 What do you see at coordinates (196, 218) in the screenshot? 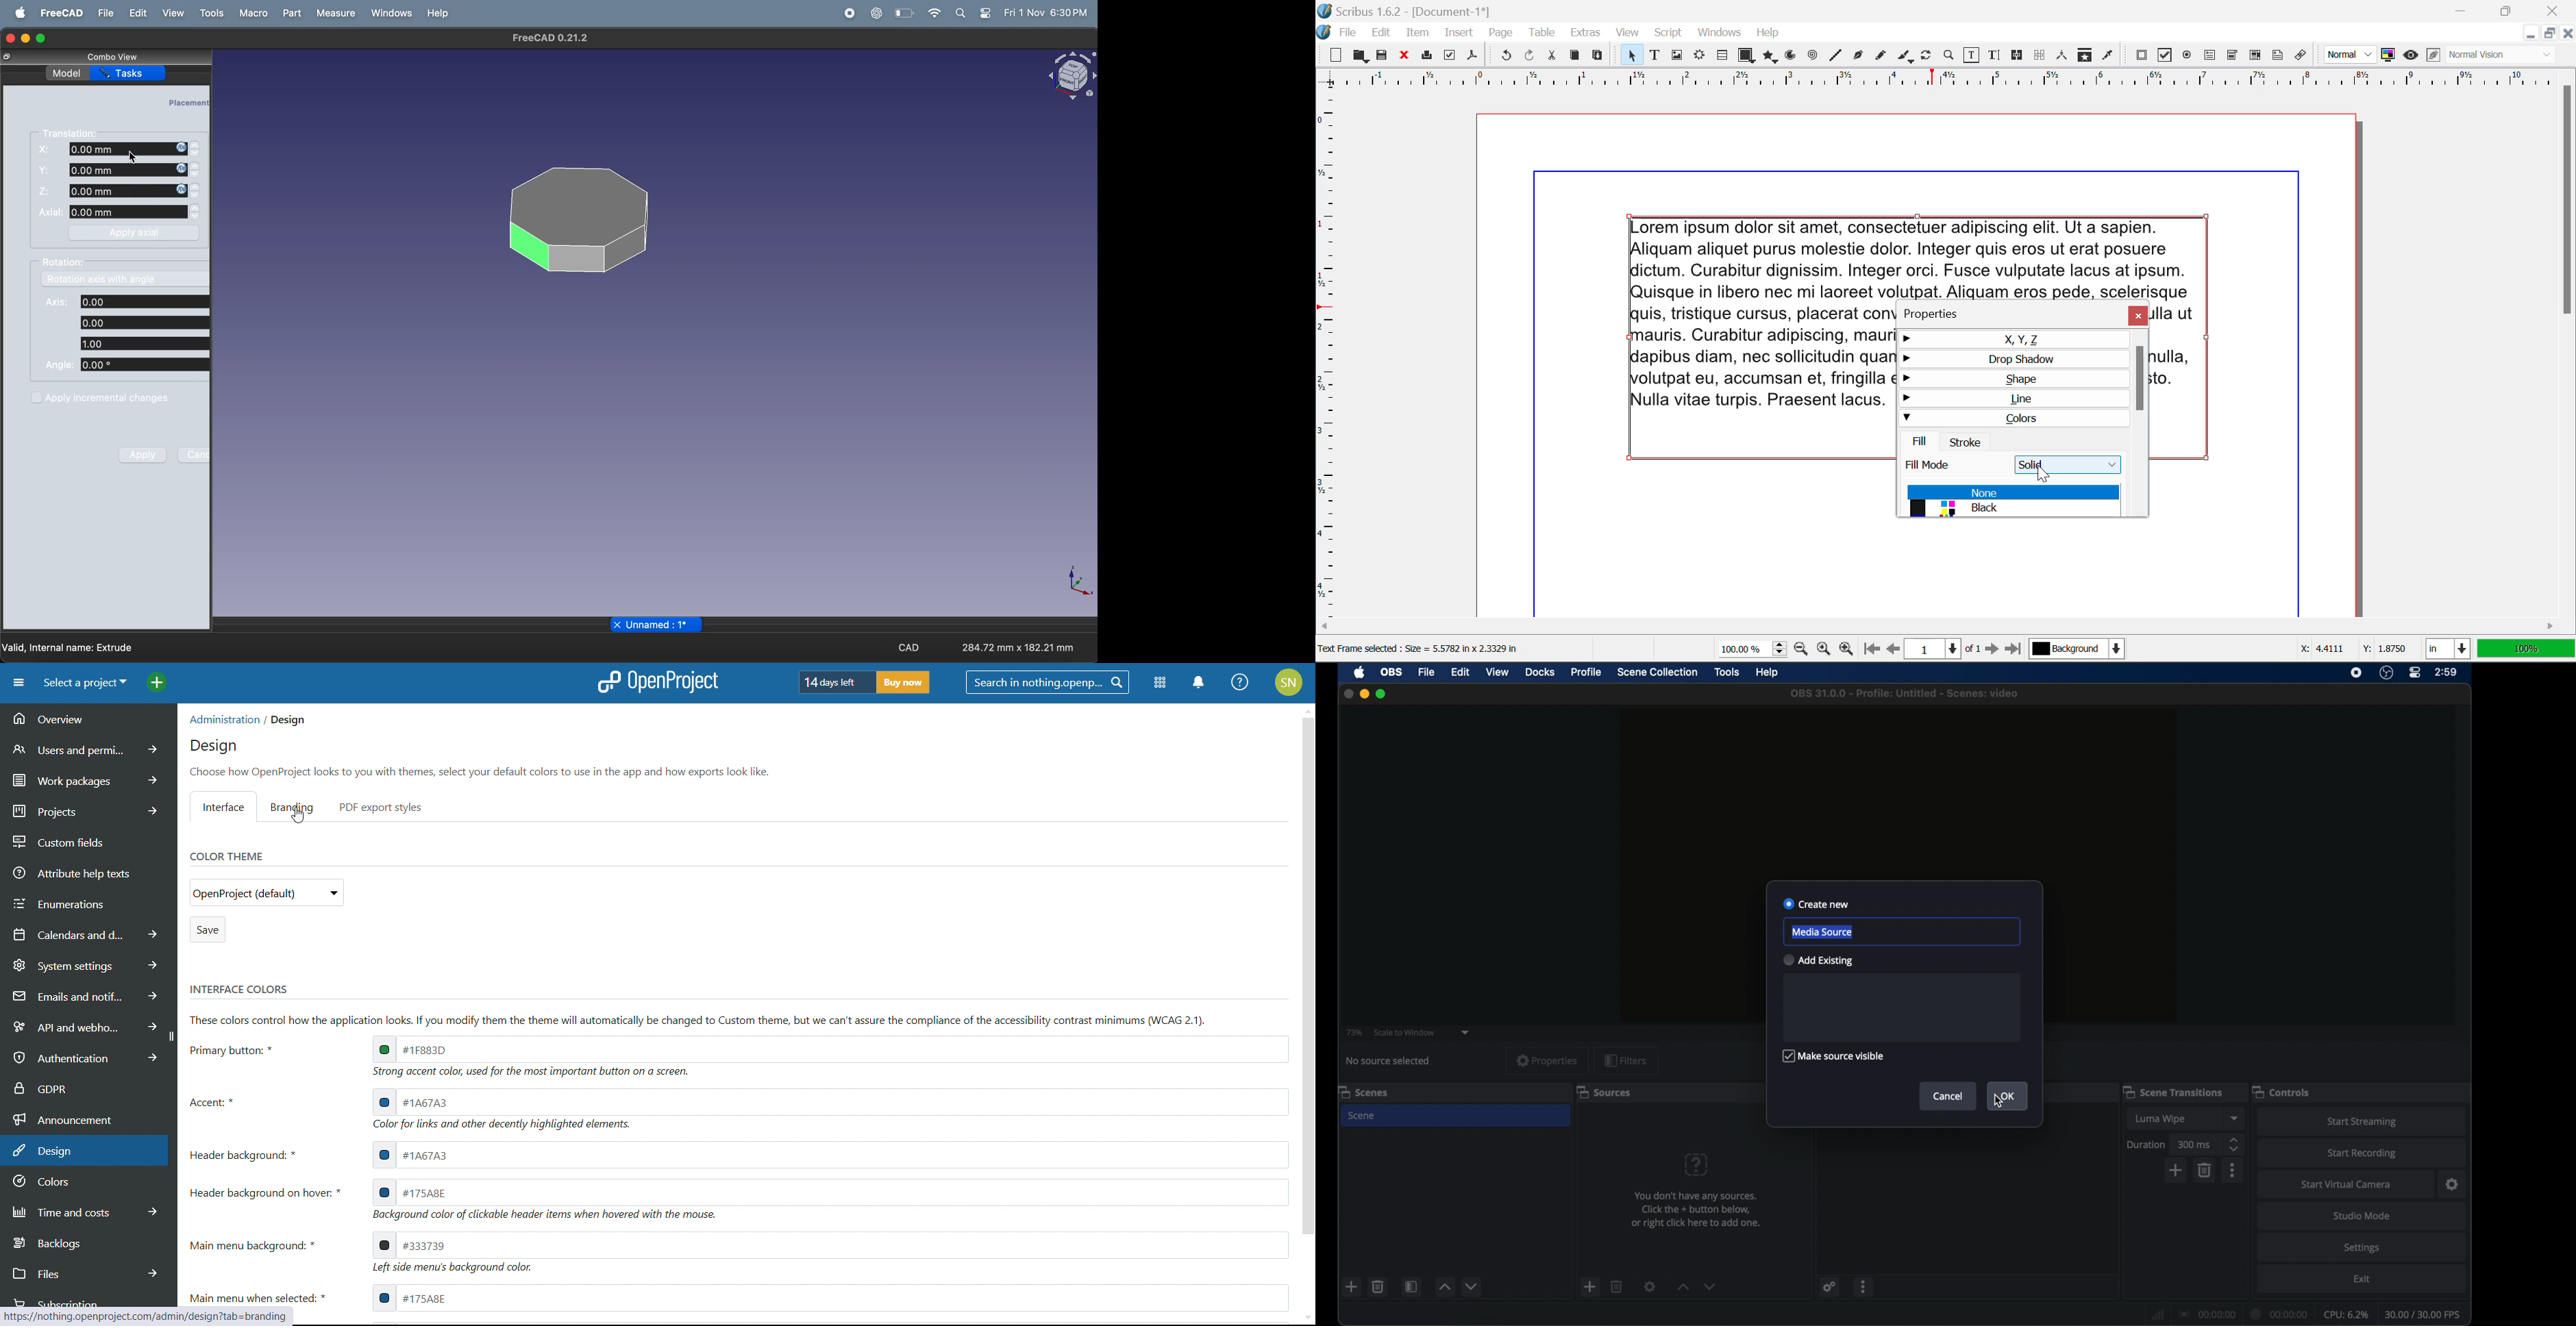
I see `down` at bounding box center [196, 218].